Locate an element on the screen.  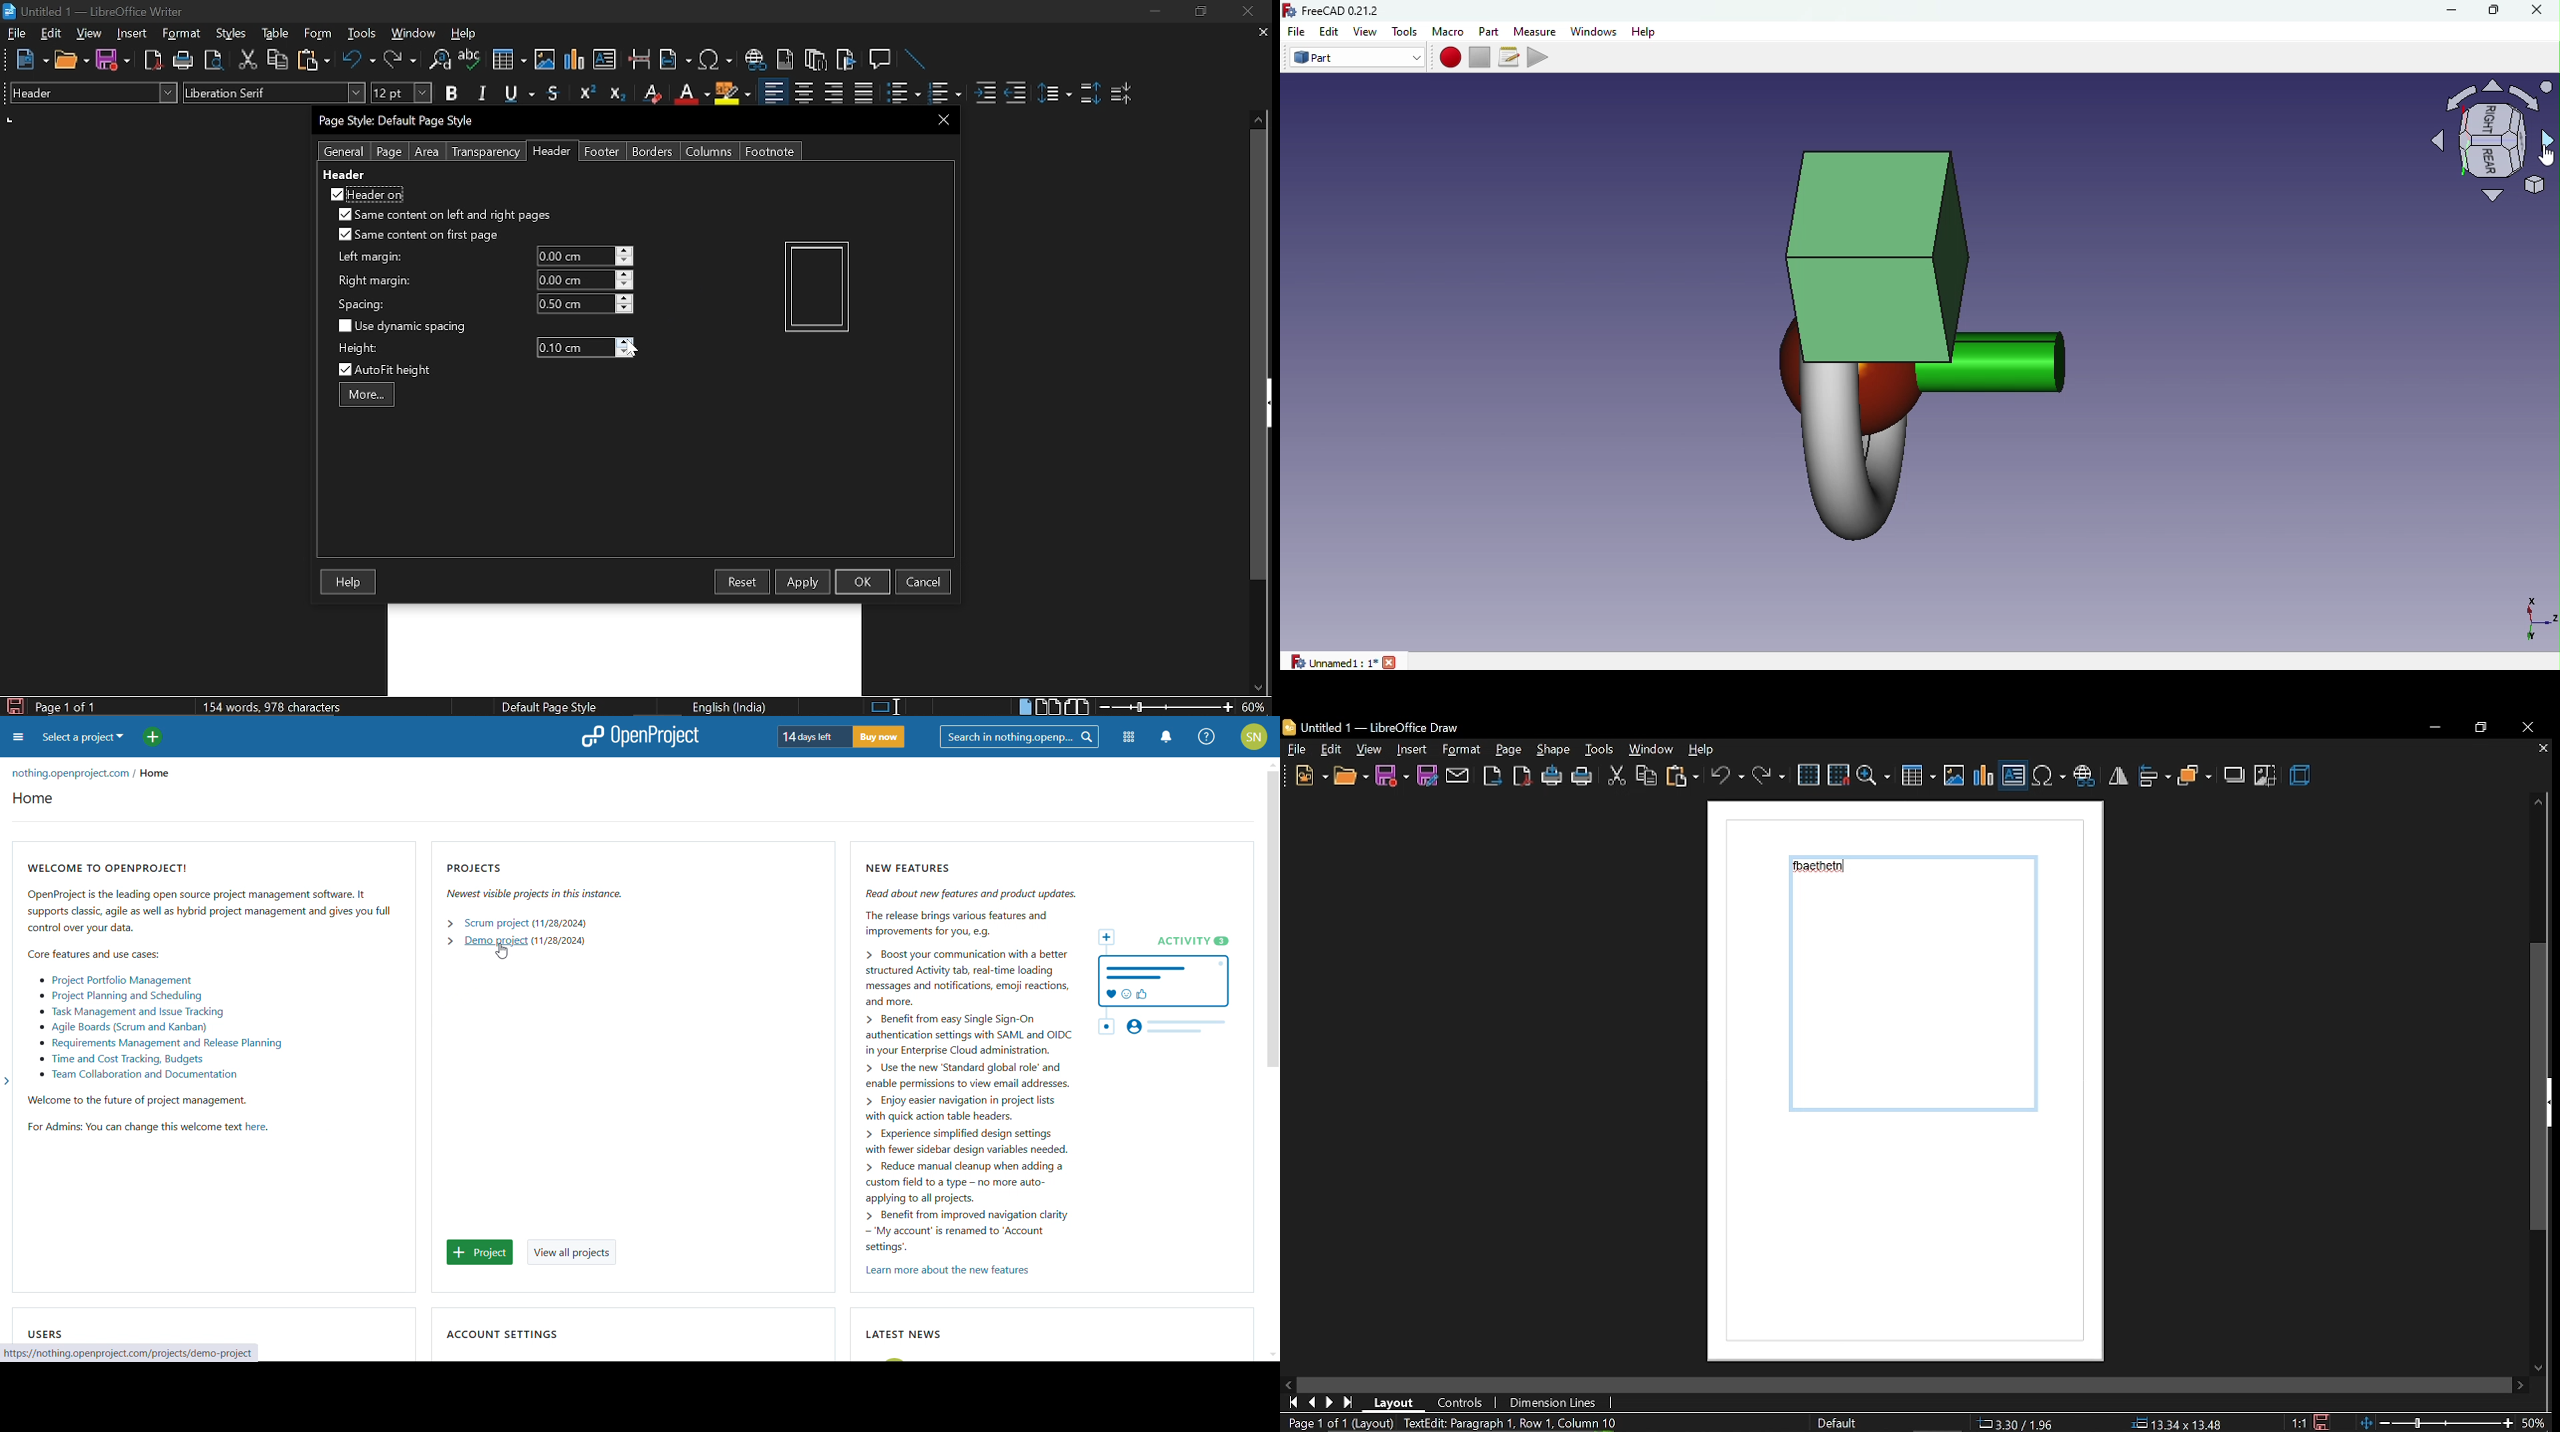
Minimize is located at coordinates (1156, 14).